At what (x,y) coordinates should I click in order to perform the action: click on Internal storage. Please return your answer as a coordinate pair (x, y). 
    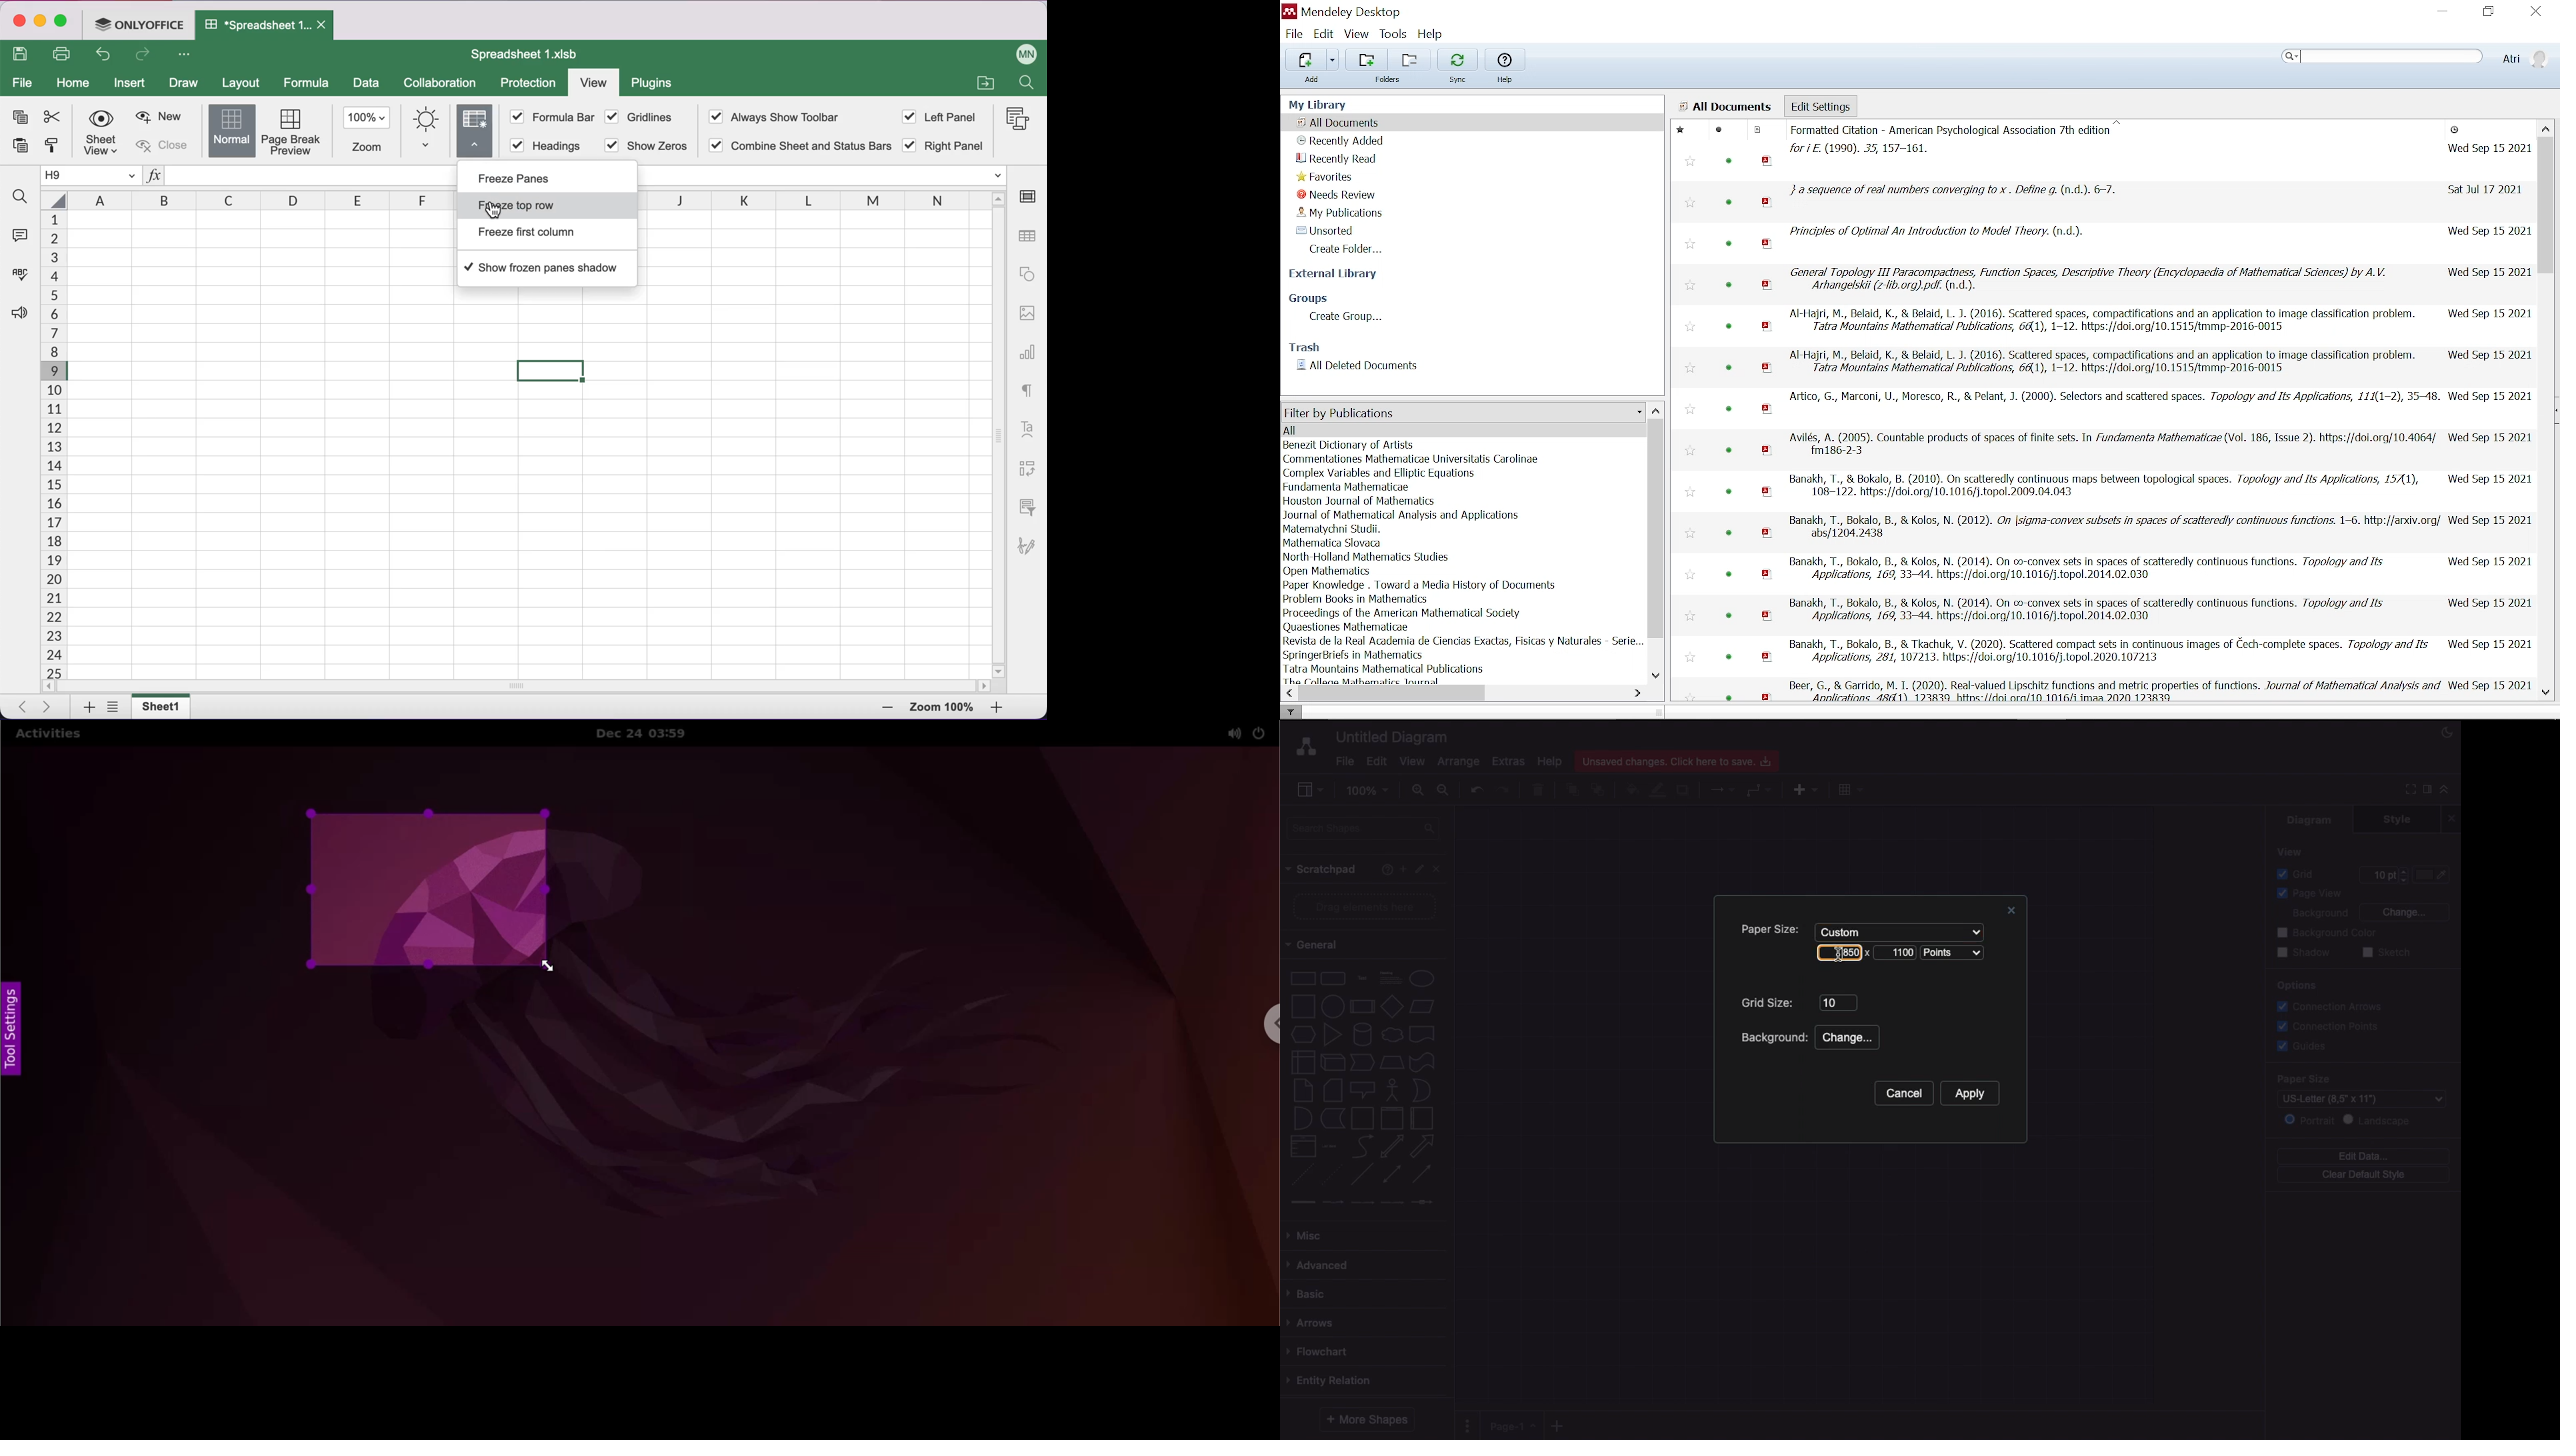
    Looking at the image, I should click on (1302, 1061).